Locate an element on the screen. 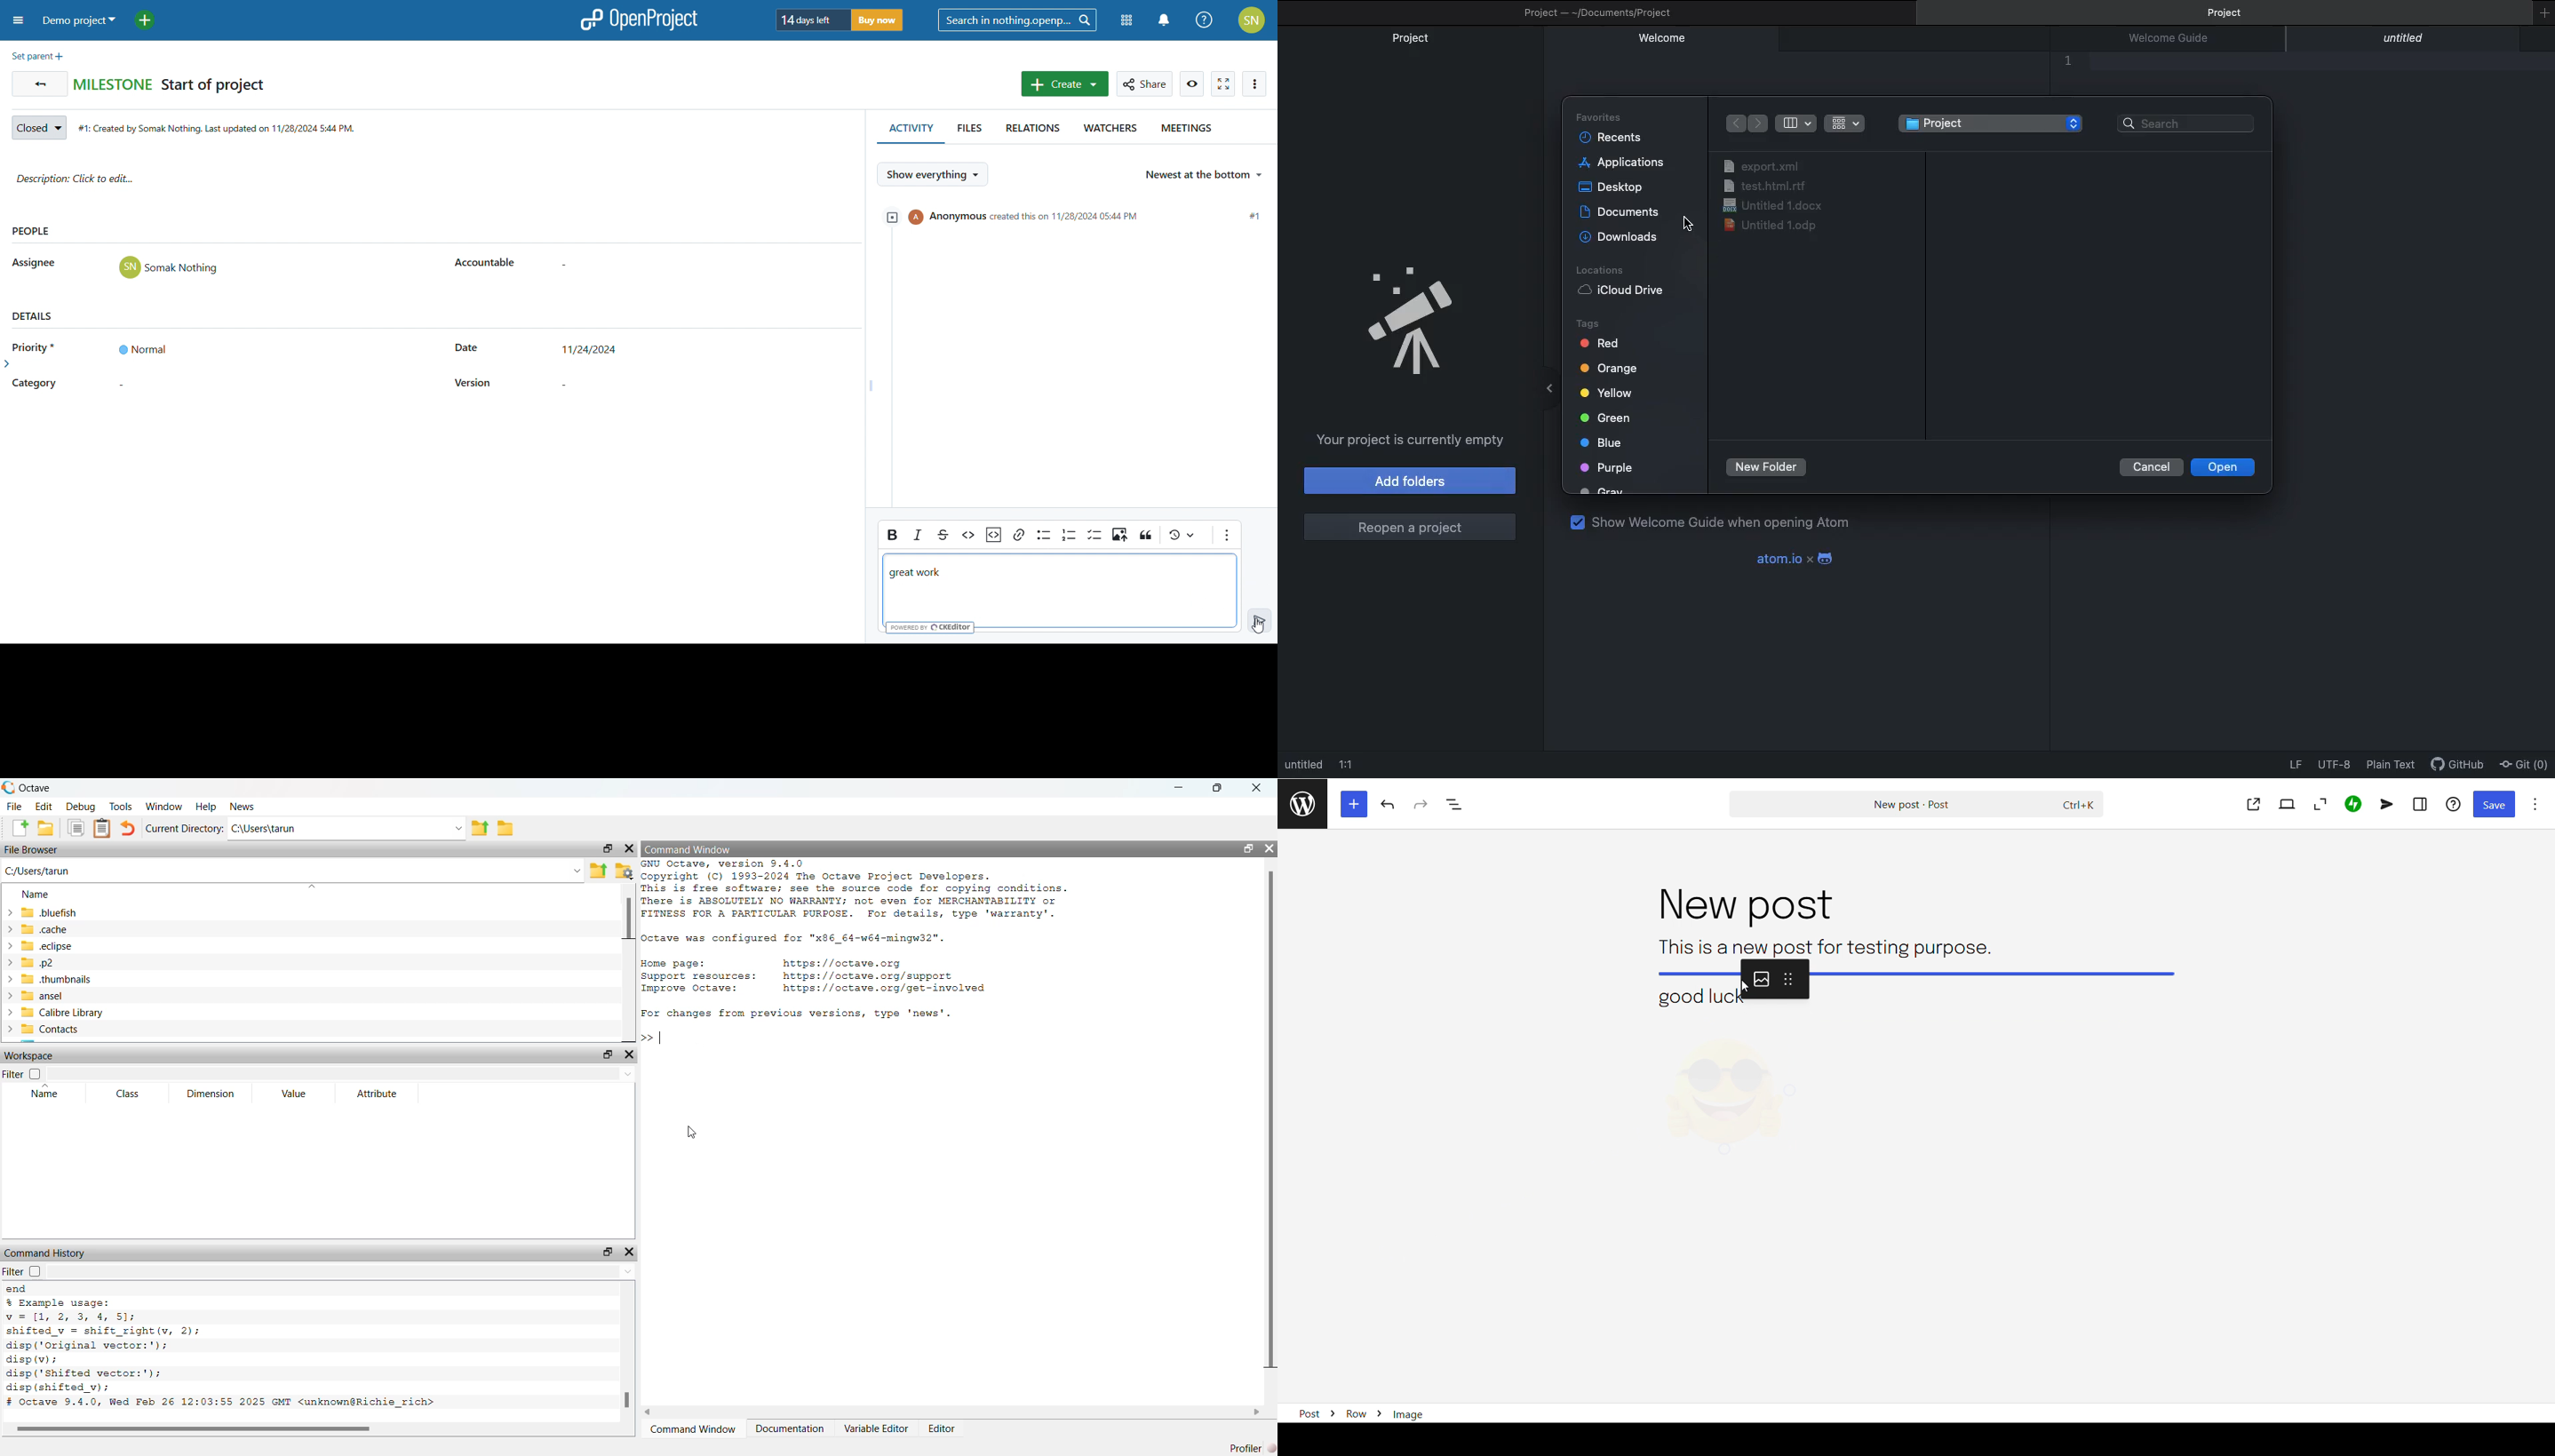 The image size is (2576, 1456). octave version and copyright details is located at coordinates (872, 891).